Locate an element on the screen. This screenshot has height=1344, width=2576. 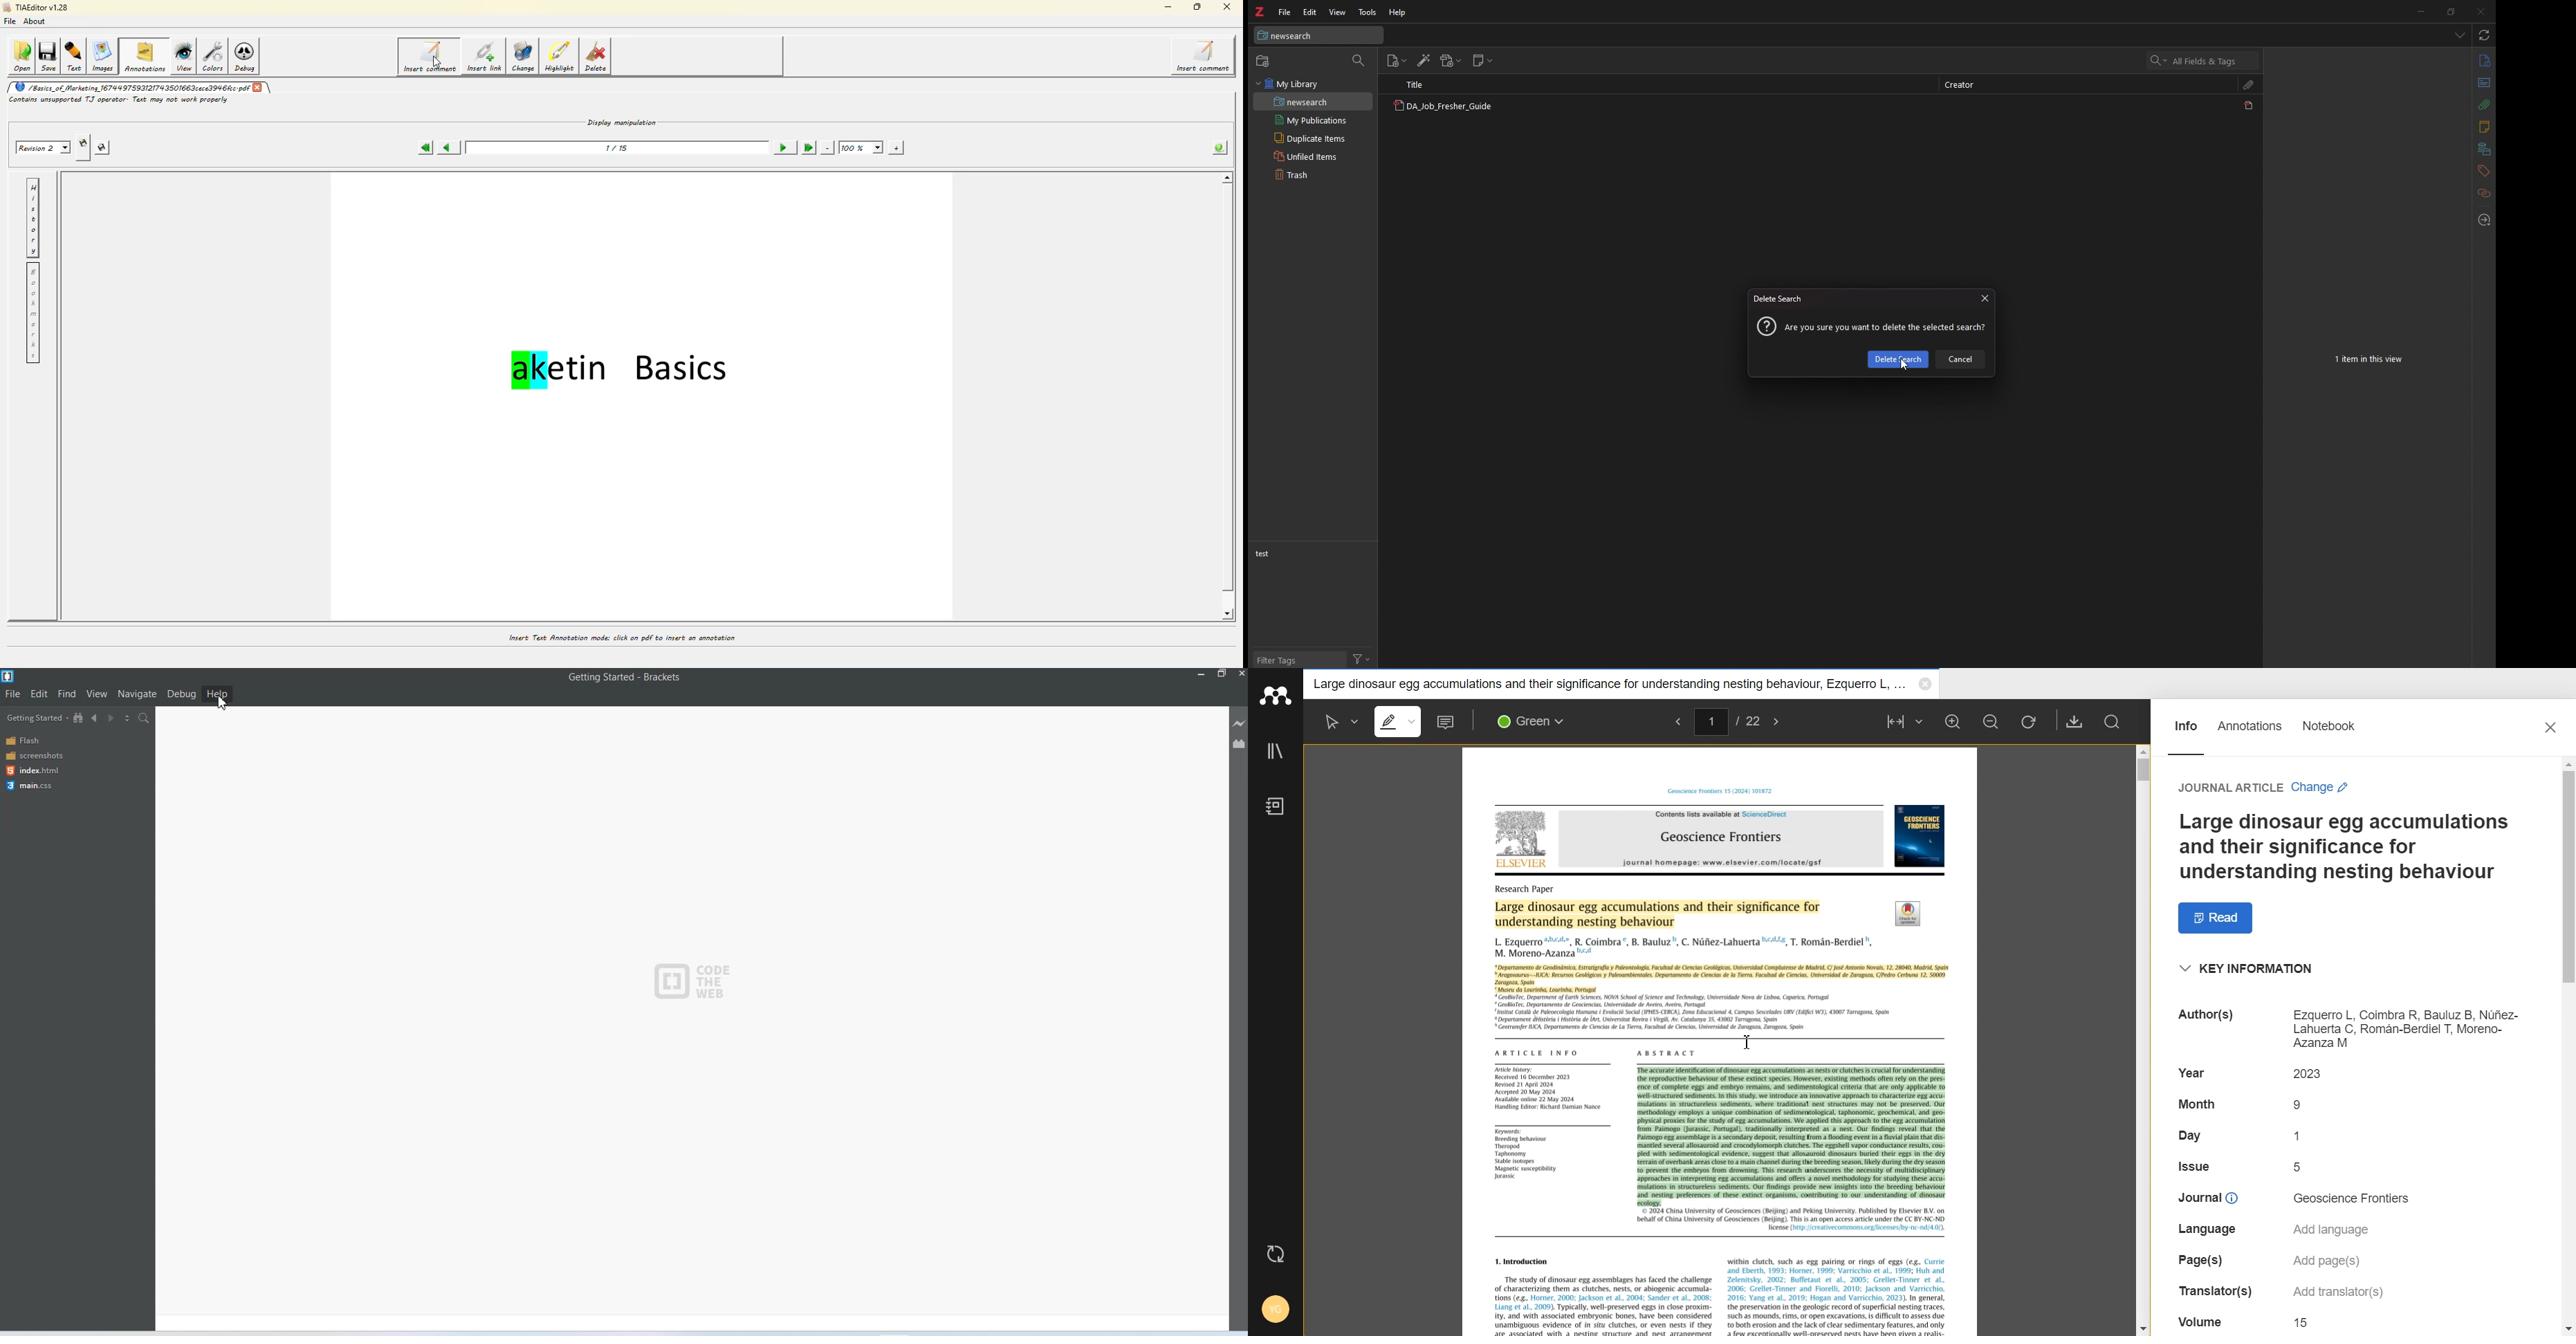
Logo is located at coordinates (1275, 696).